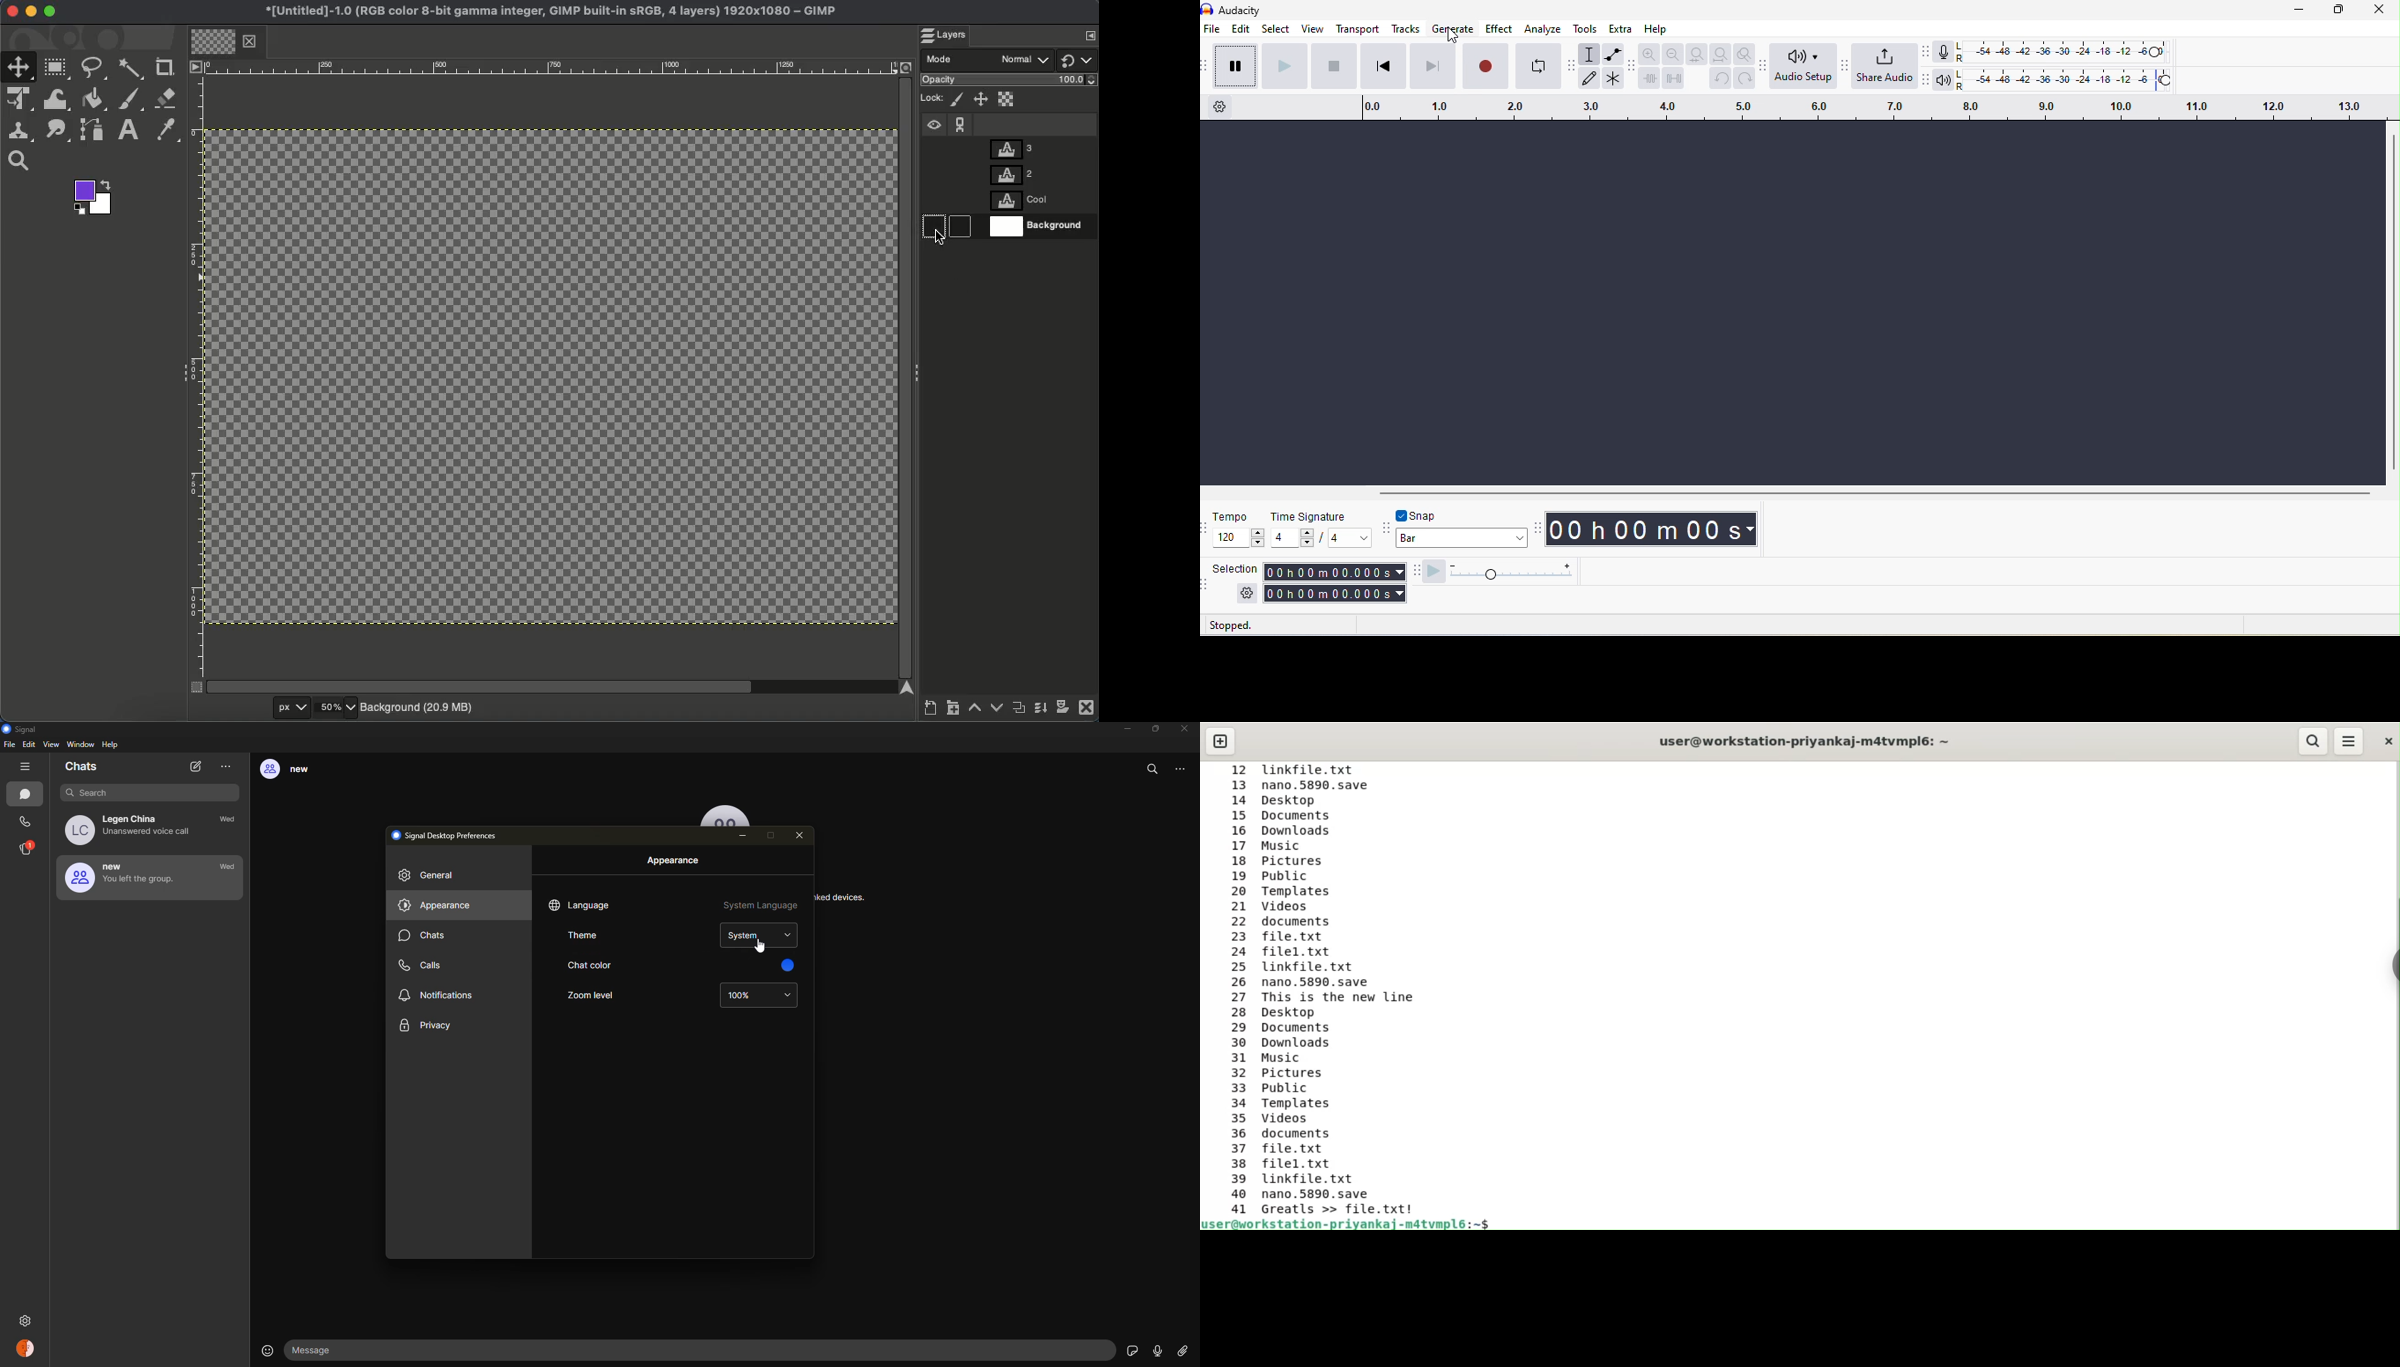 Image resolution: width=2408 pixels, height=1372 pixels. What do you see at coordinates (1546, 29) in the screenshot?
I see `analyze` at bounding box center [1546, 29].